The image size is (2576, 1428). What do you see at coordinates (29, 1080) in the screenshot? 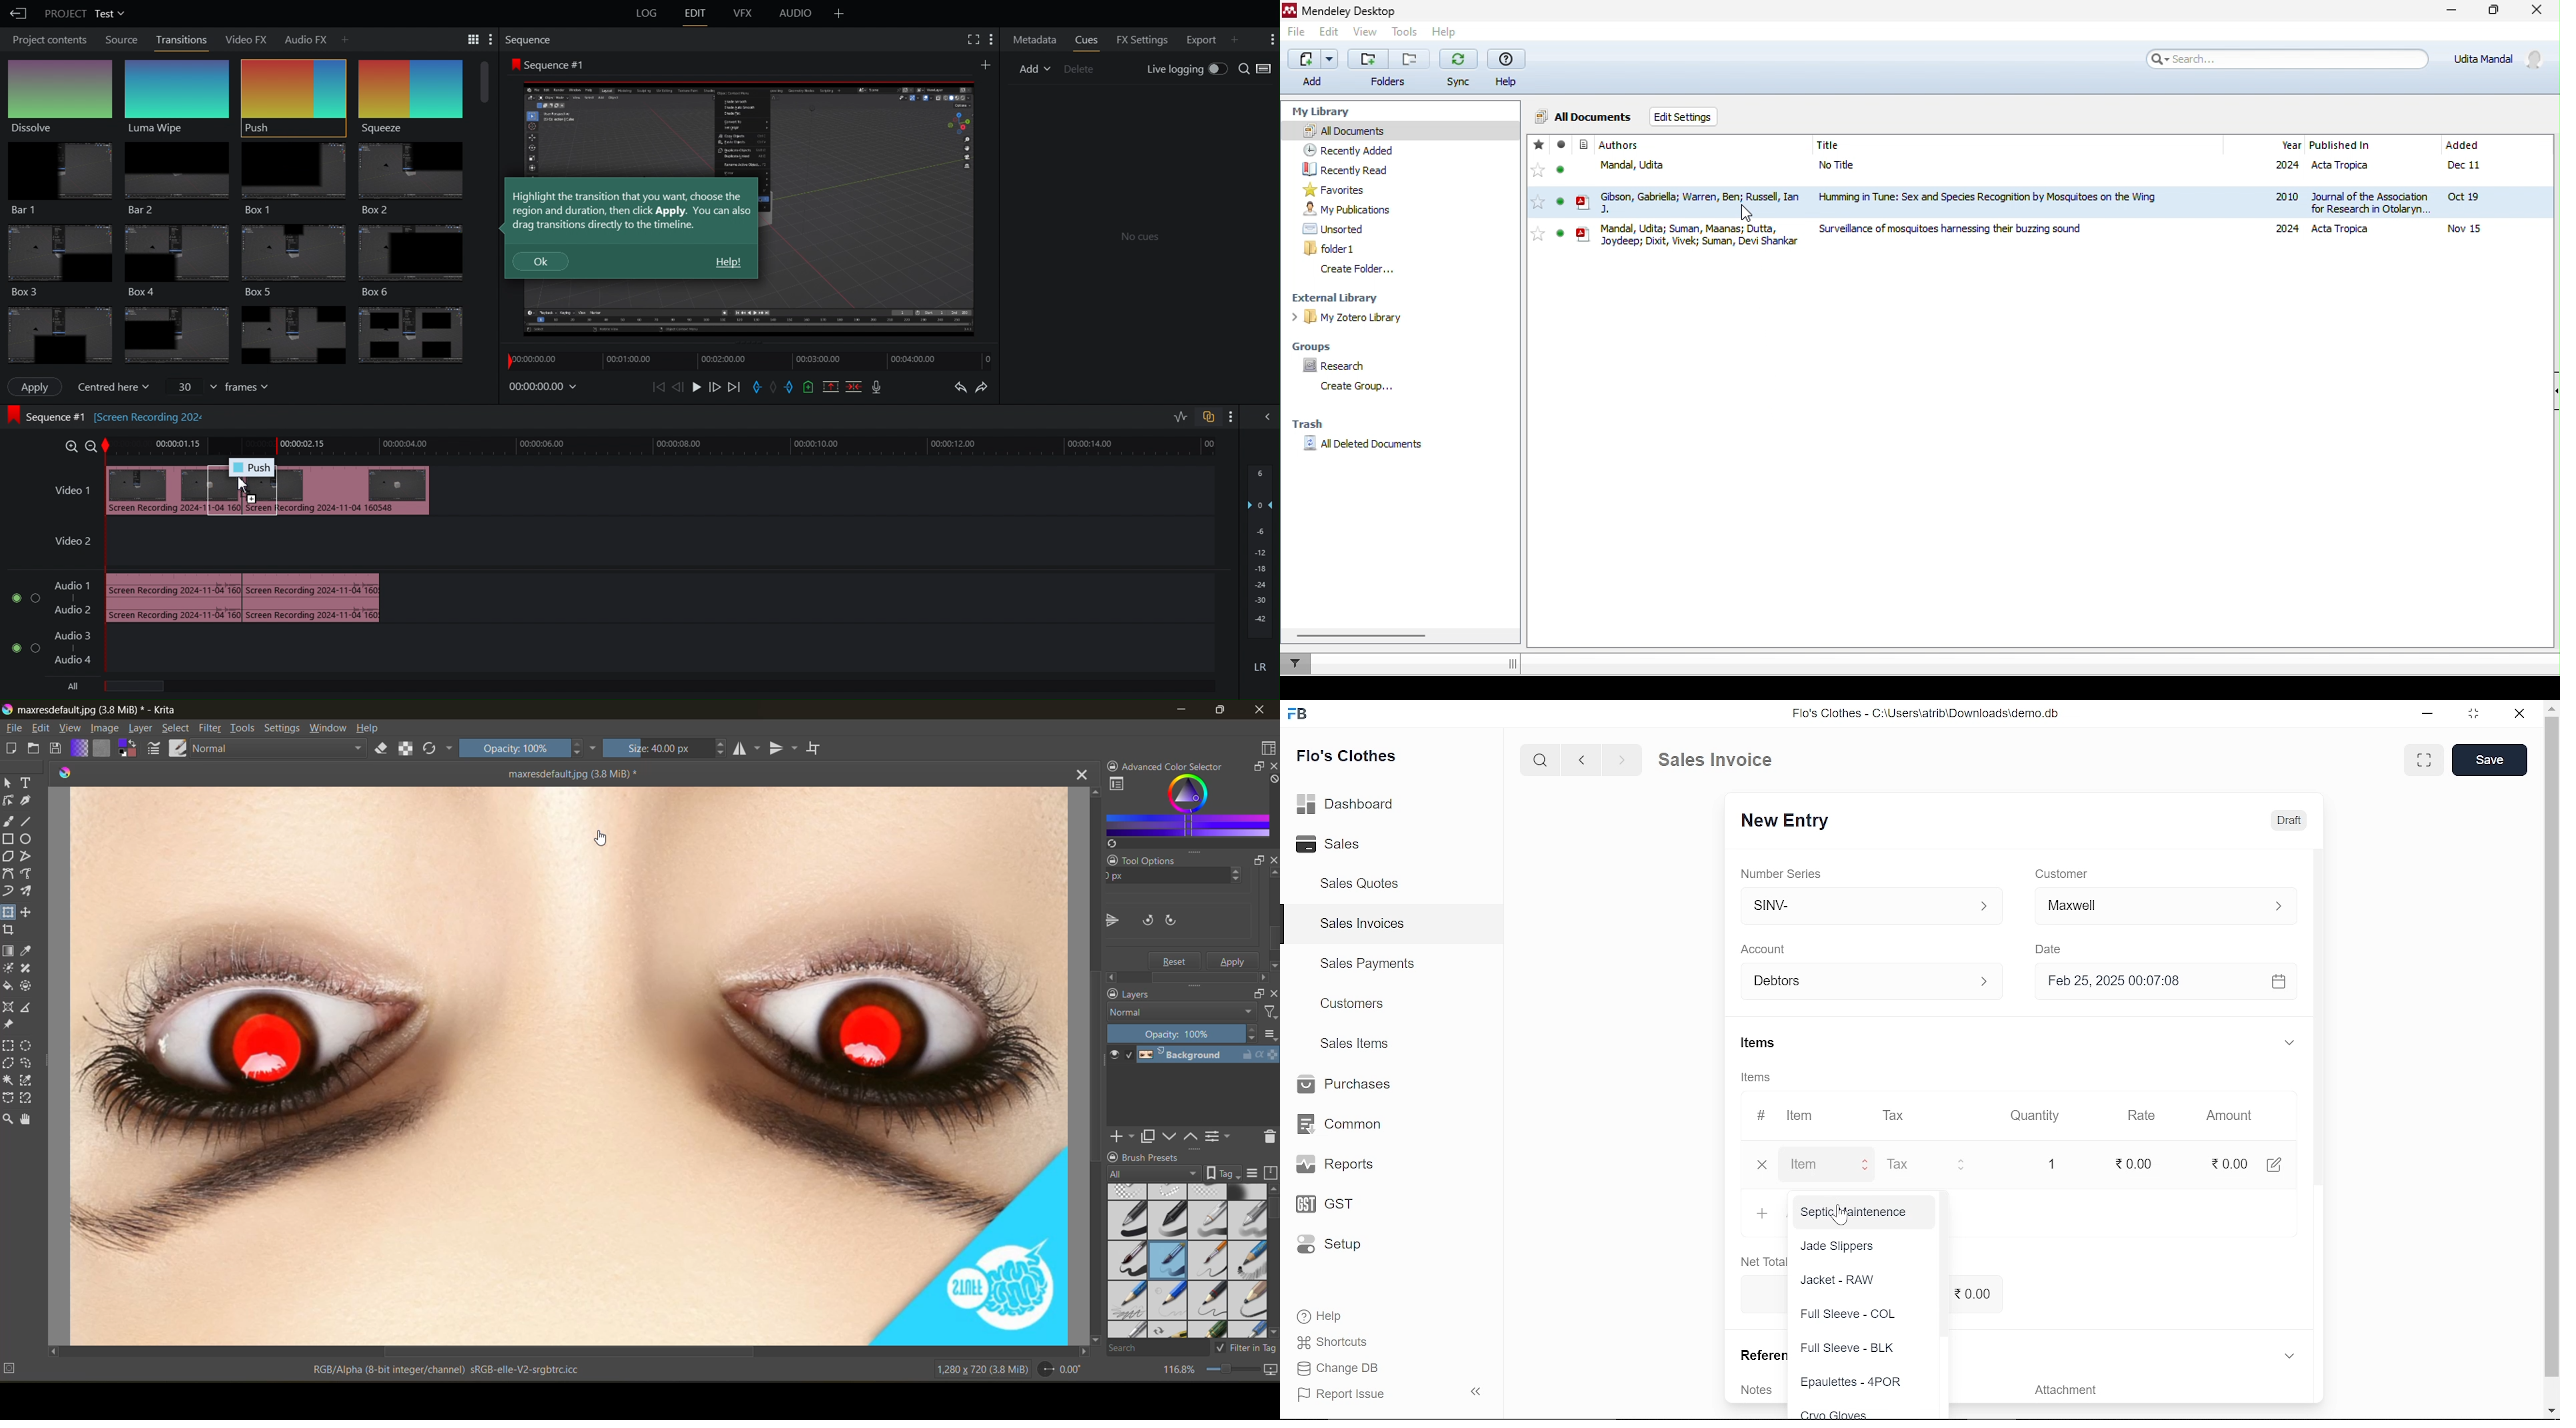
I see `tool` at bounding box center [29, 1080].